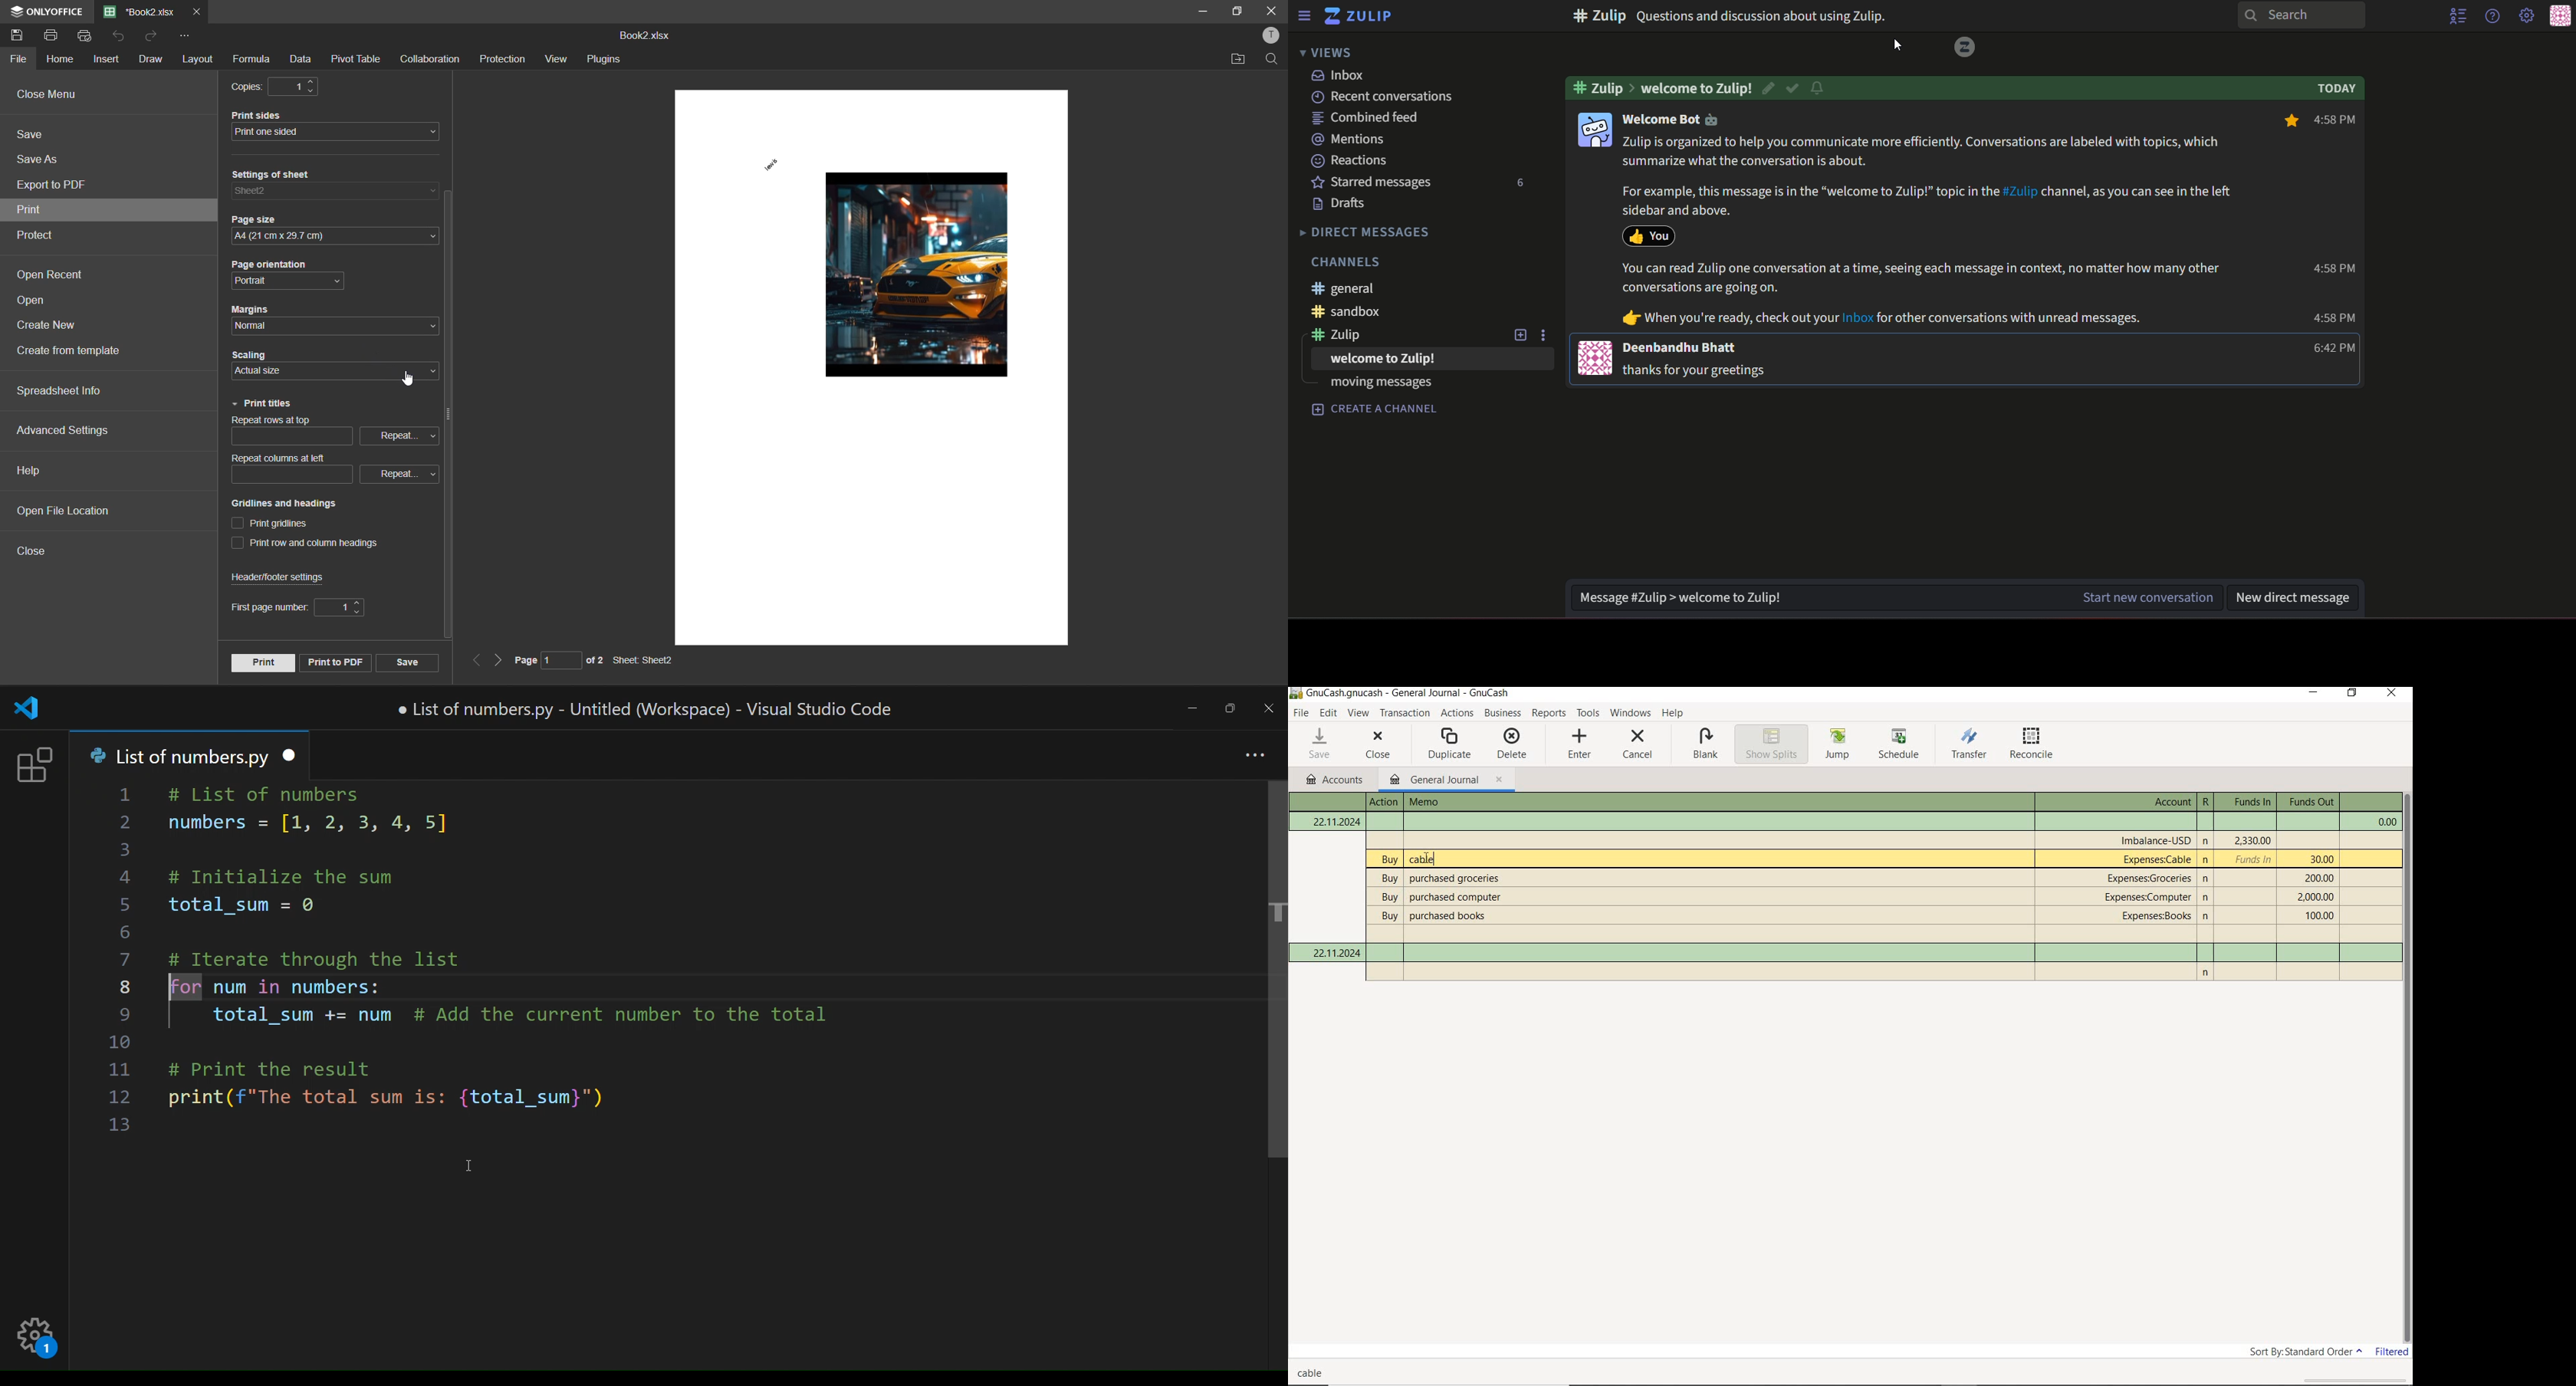 The height and width of the screenshot is (1400, 2576). What do you see at coordinates (1378, 384) in the screenshot?
I see `Moving messages` at bounding box center [1378, 384].